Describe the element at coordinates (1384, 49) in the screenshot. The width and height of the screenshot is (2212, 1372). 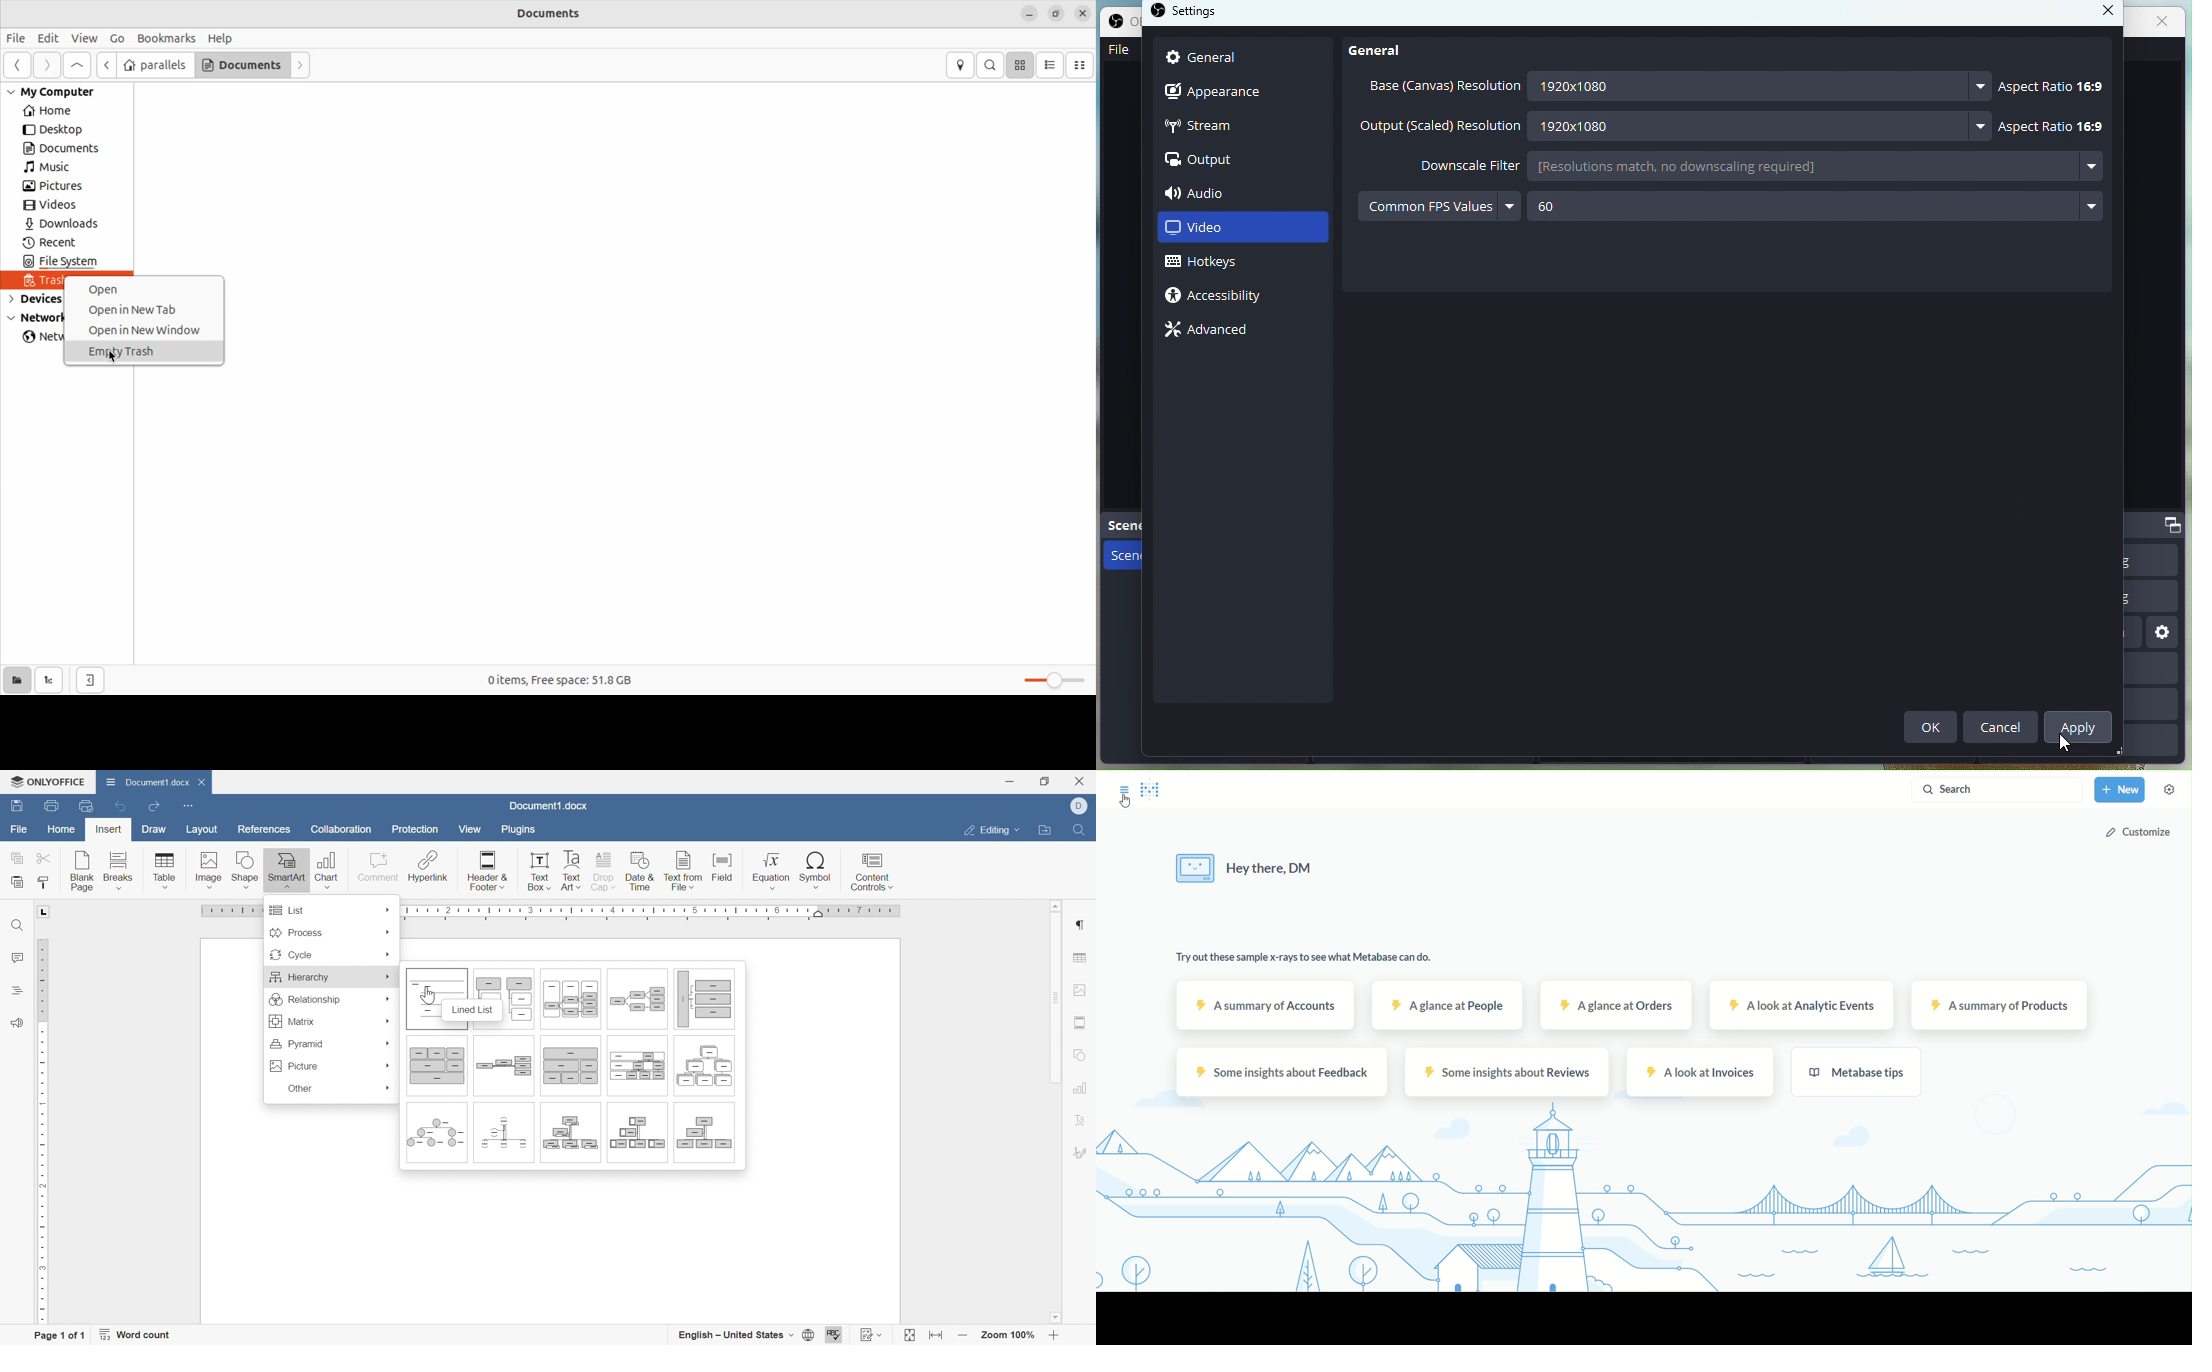
I see `General` at that location.